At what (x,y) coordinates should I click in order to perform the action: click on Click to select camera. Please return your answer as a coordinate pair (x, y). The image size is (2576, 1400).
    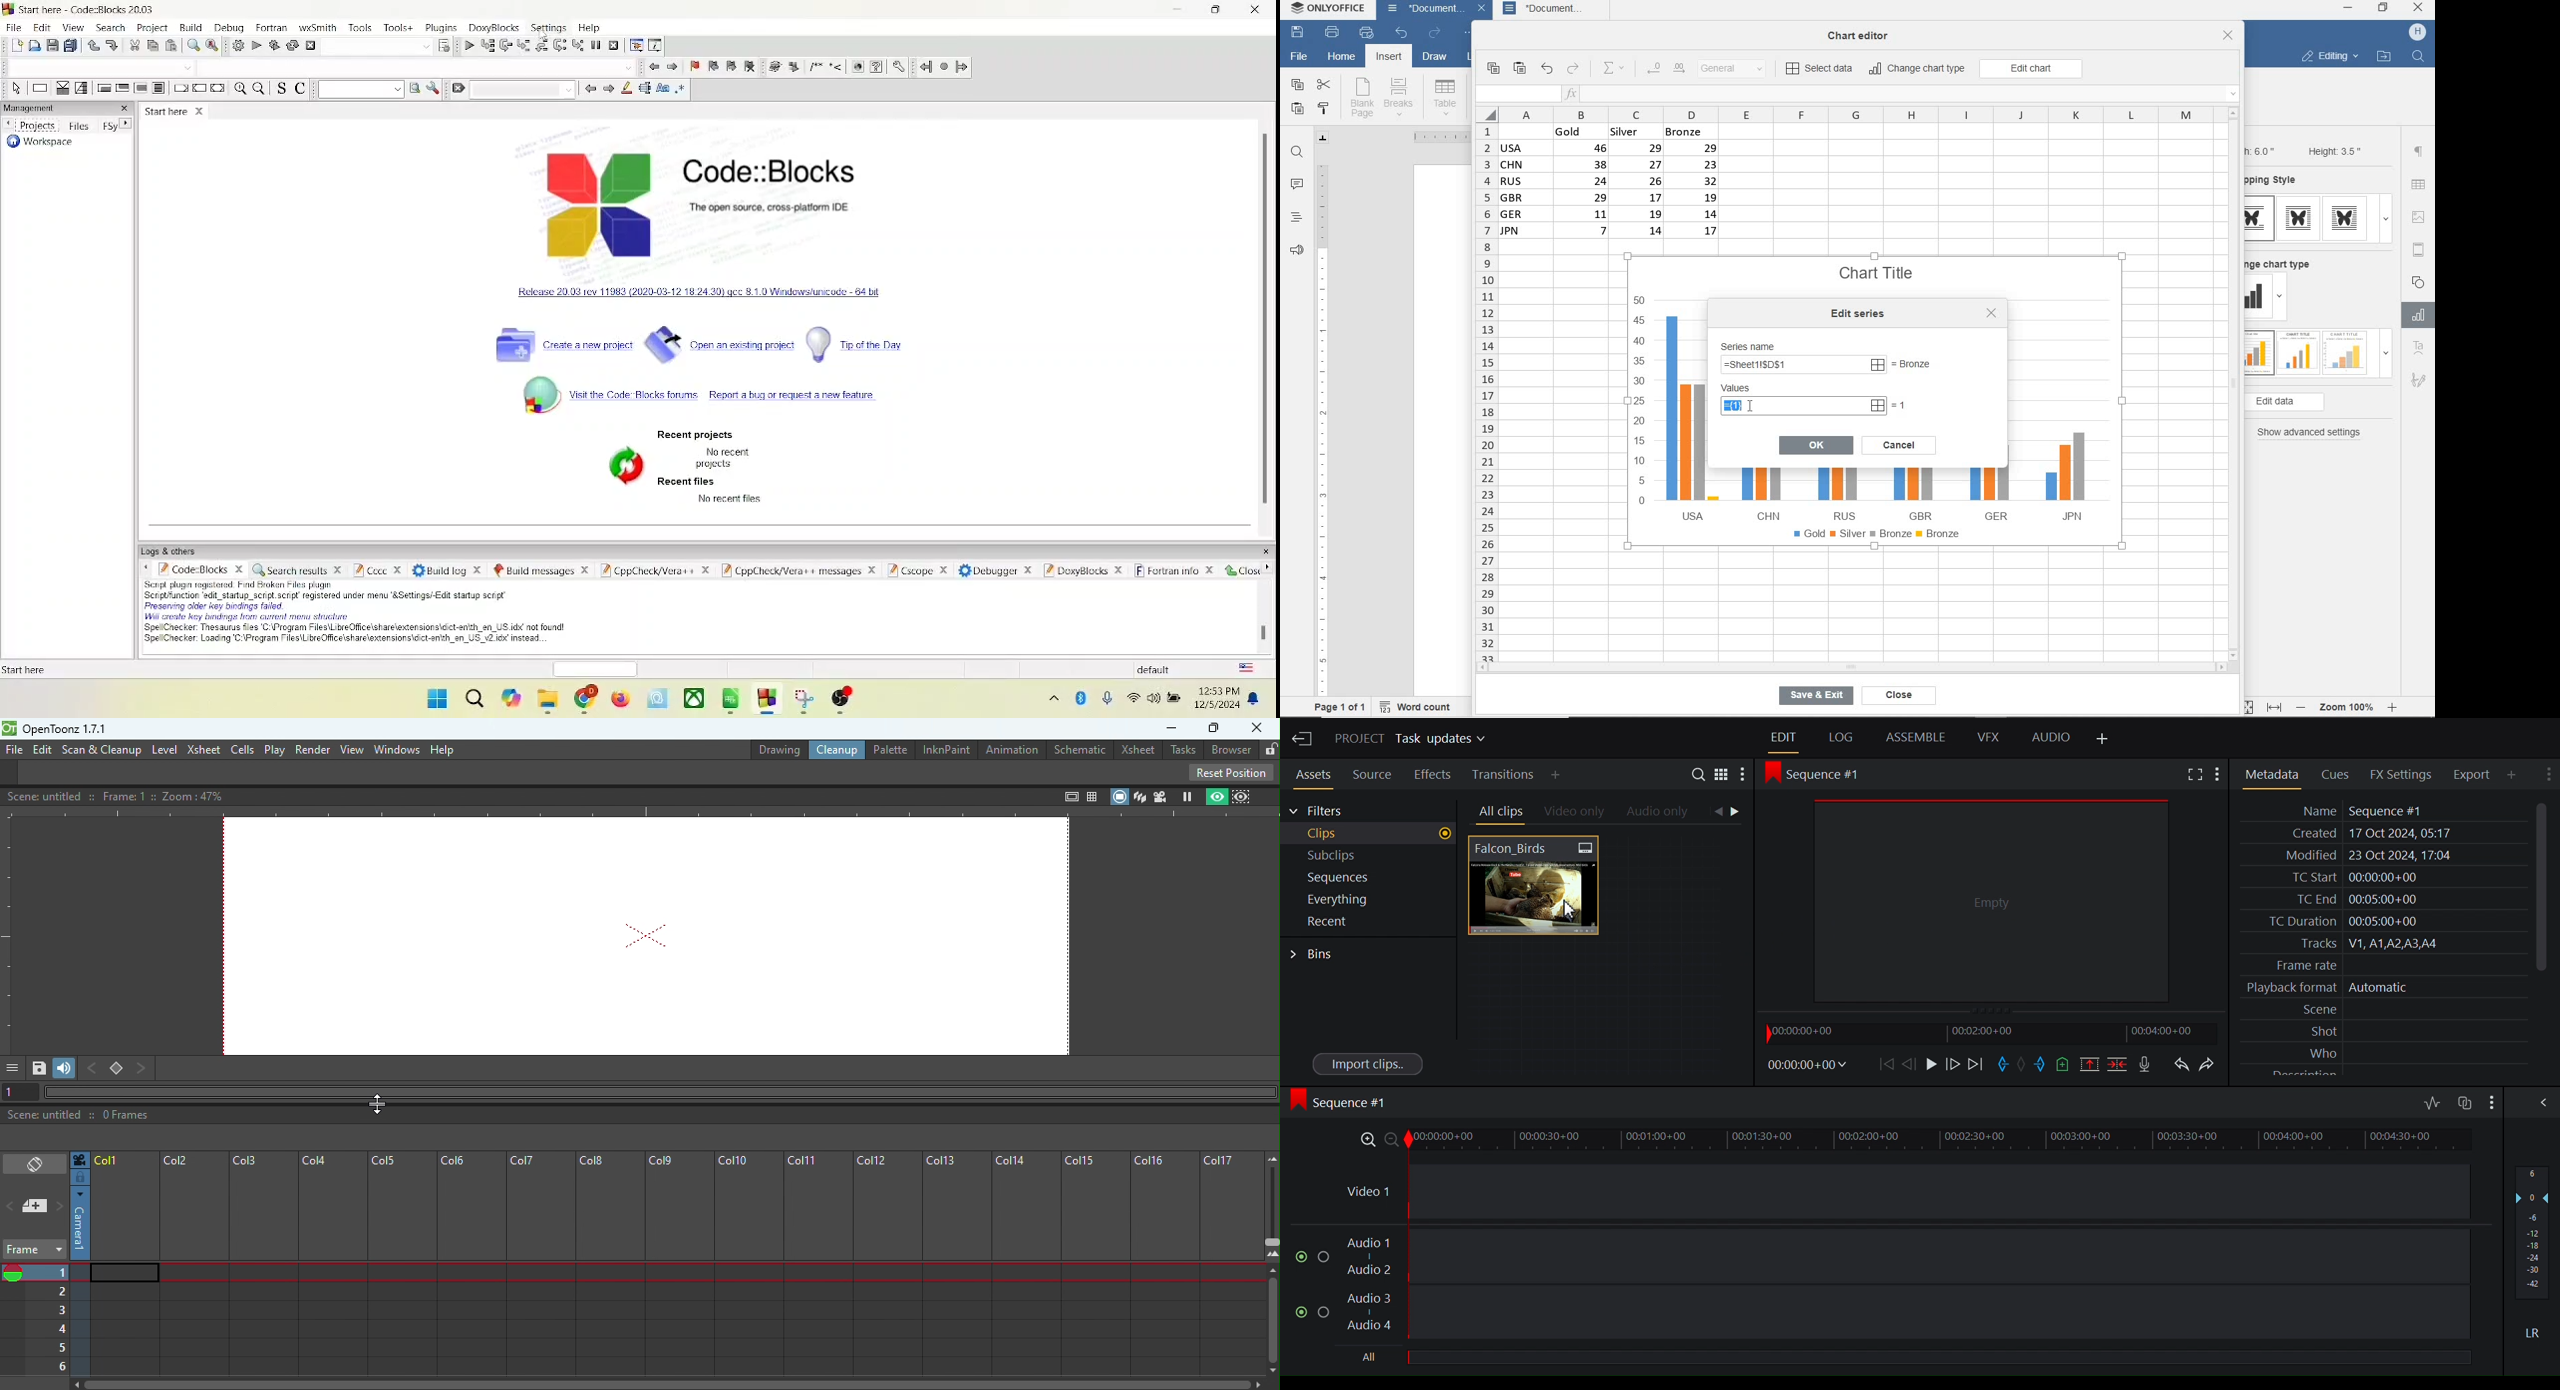
    Looking at the image, I should click on (81, 1180).